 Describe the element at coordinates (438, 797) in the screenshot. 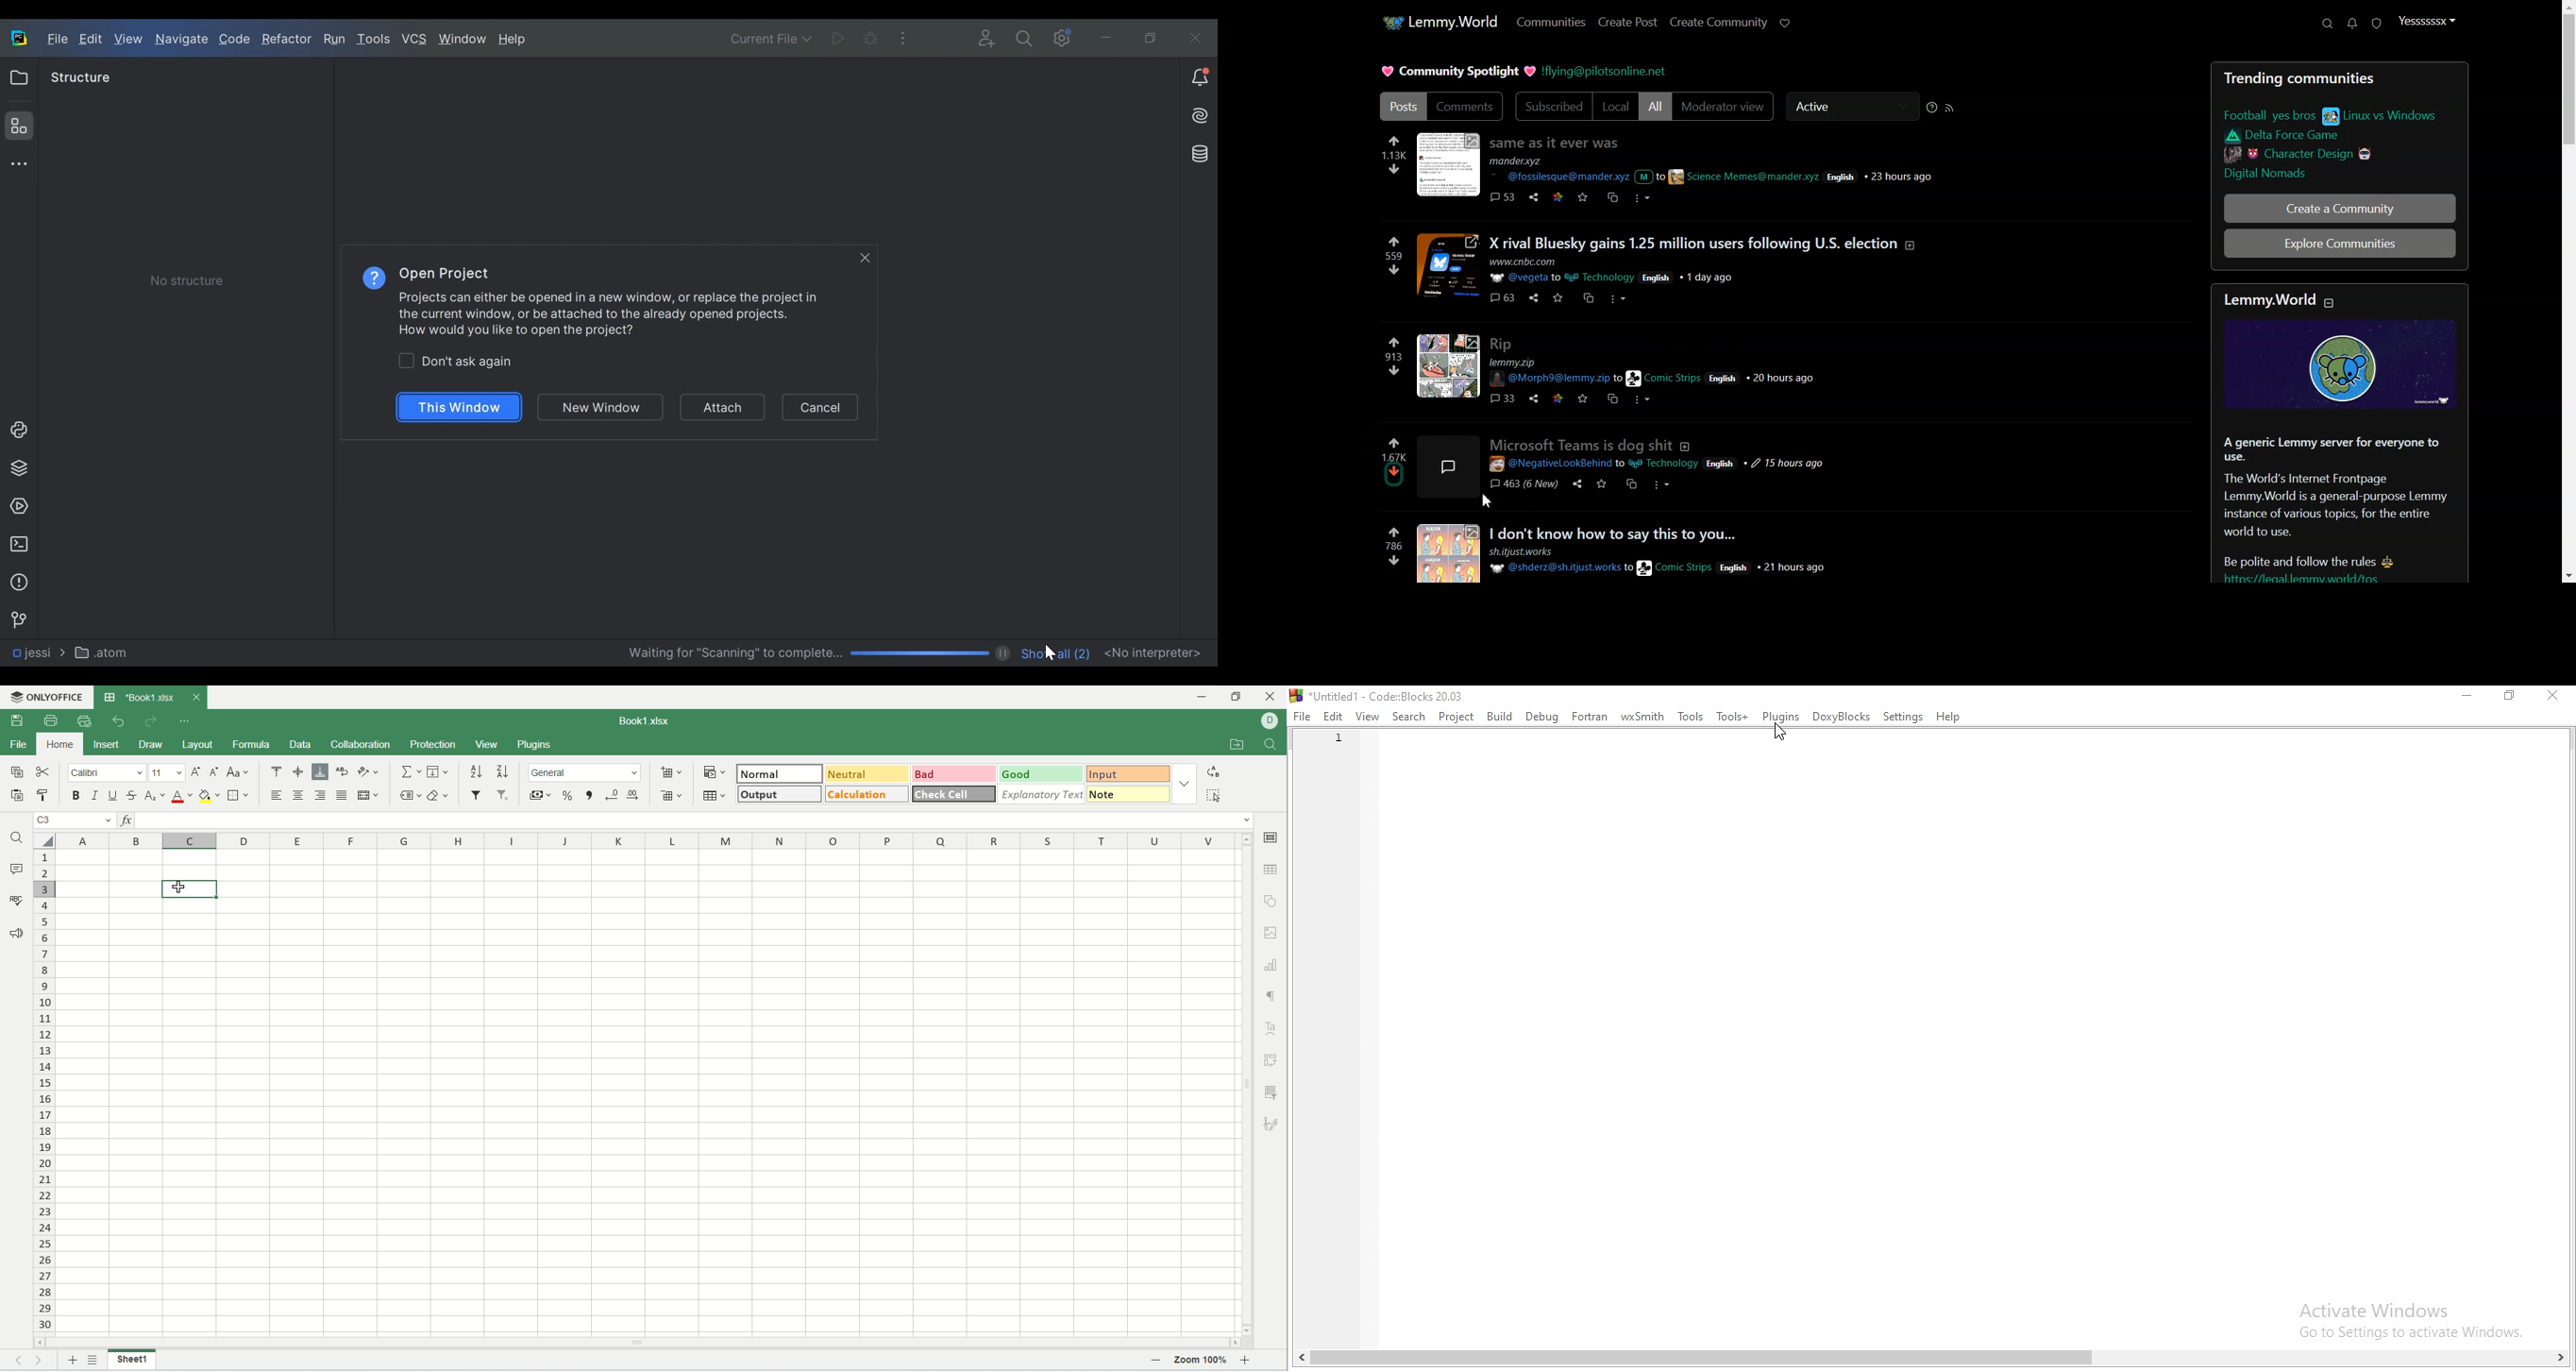

I see `clear` at that location.